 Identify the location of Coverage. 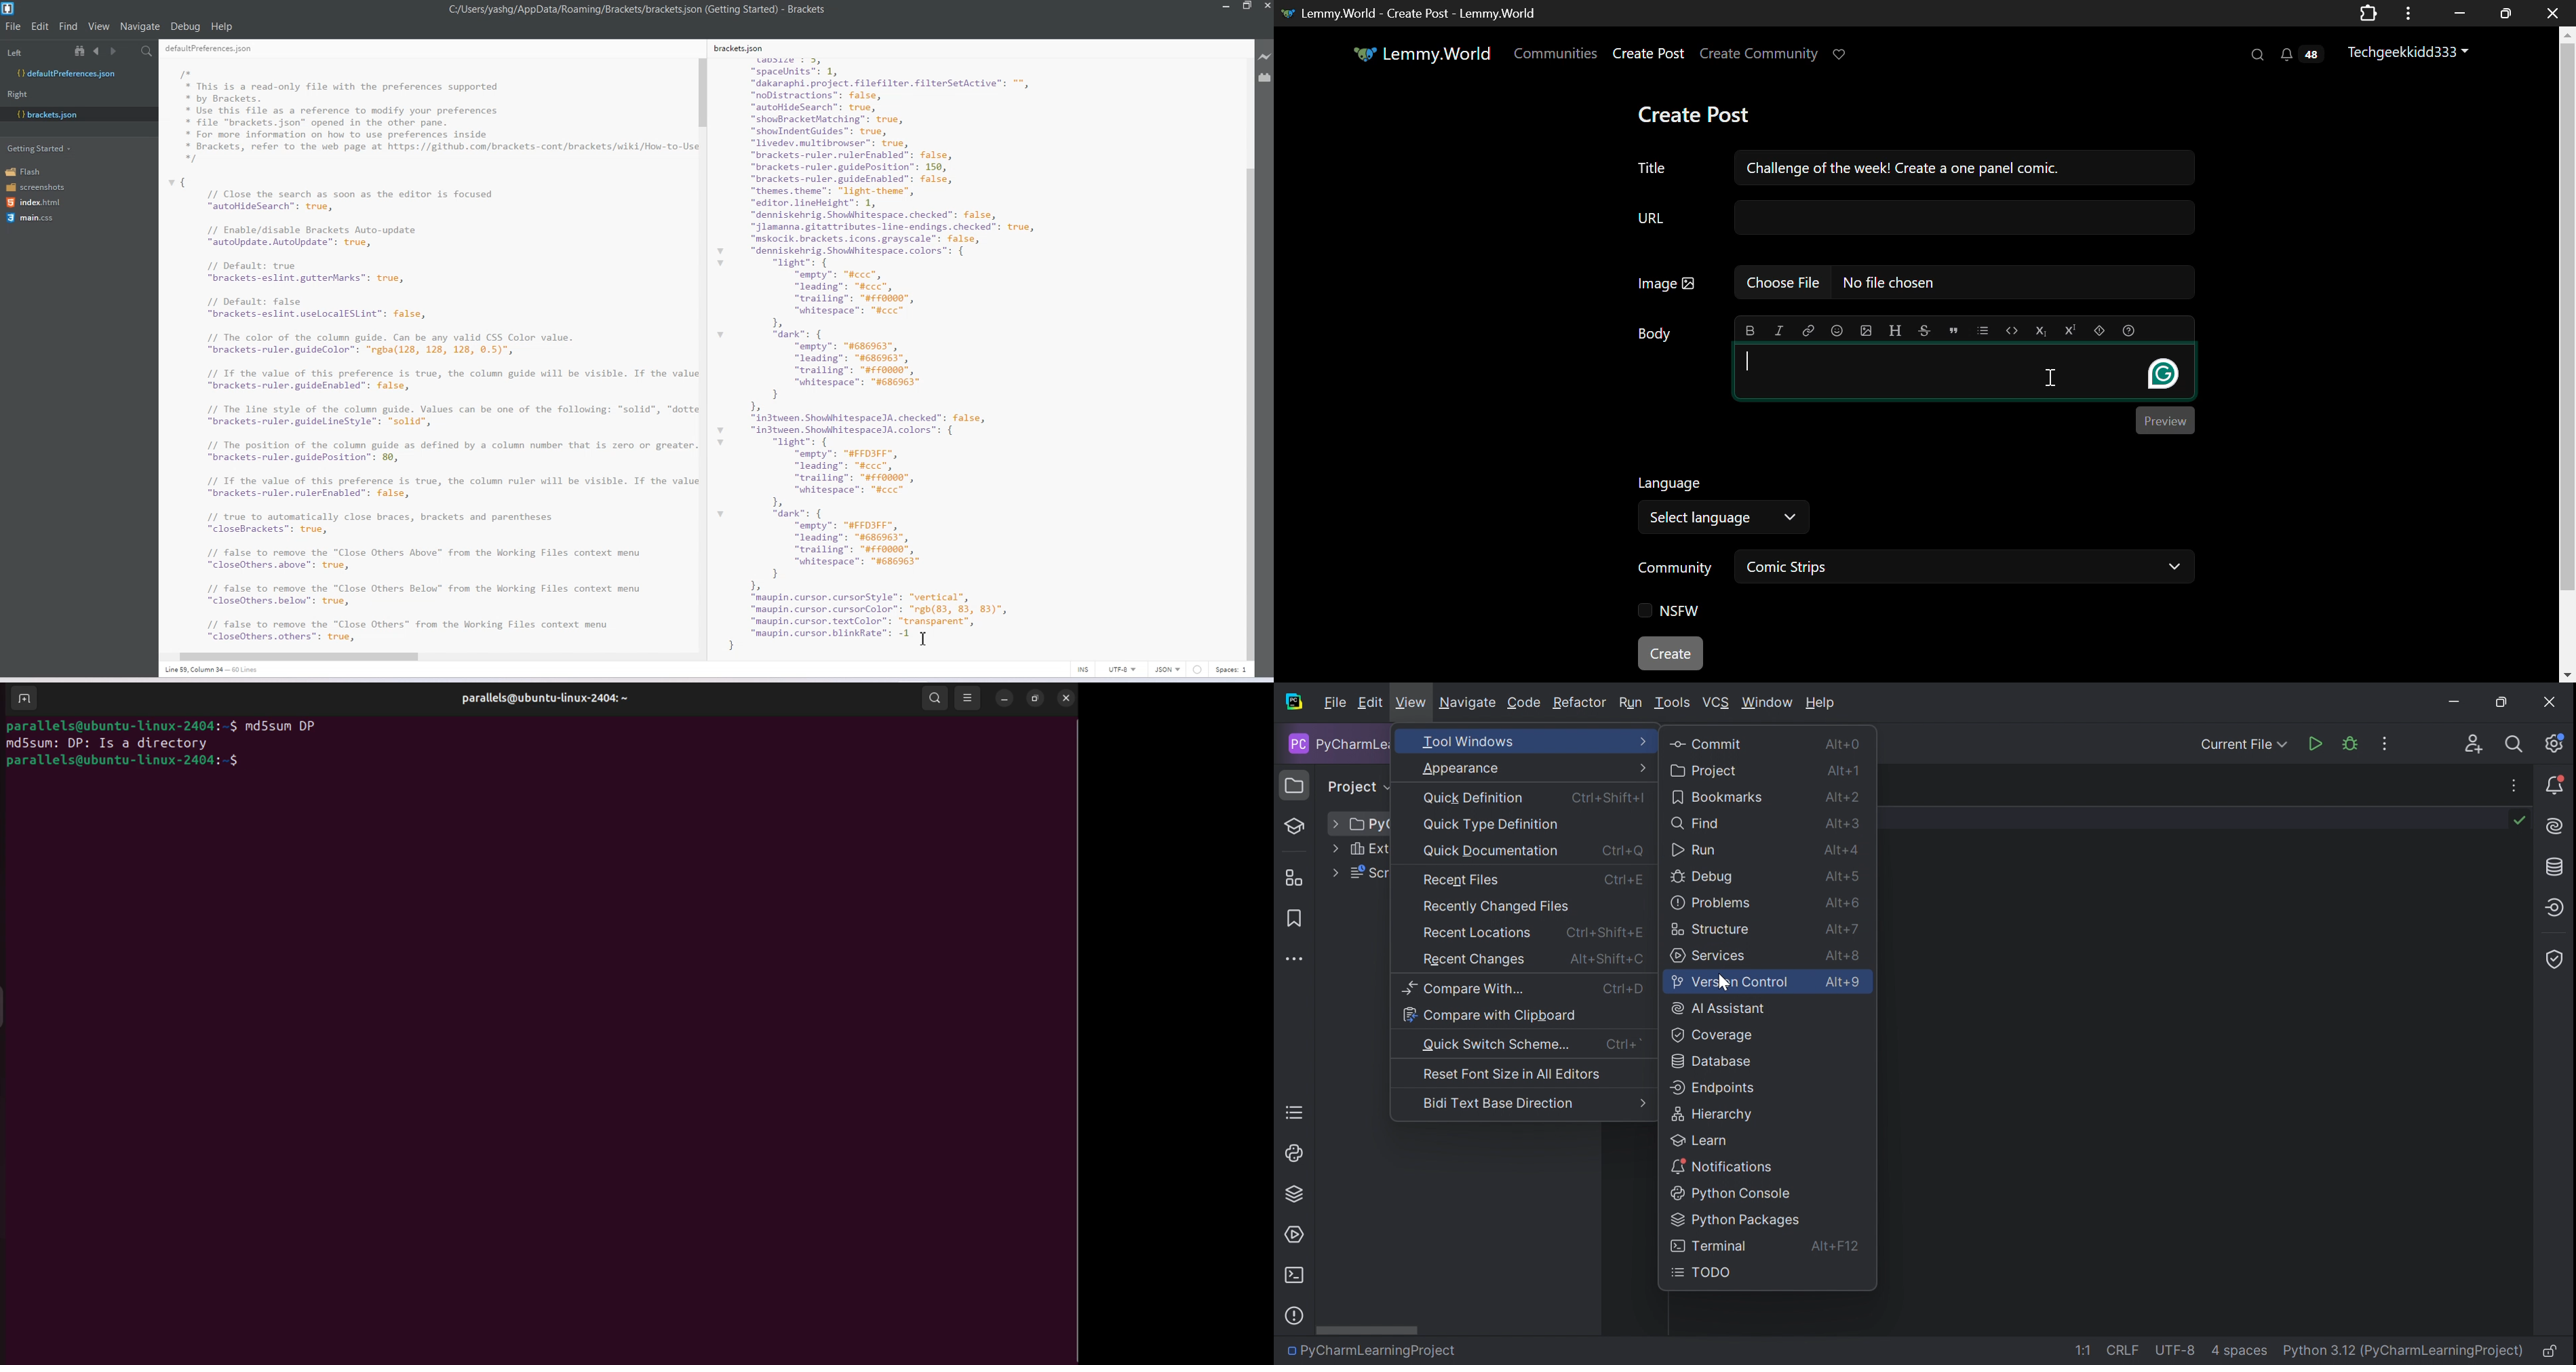
(1713, 1033).